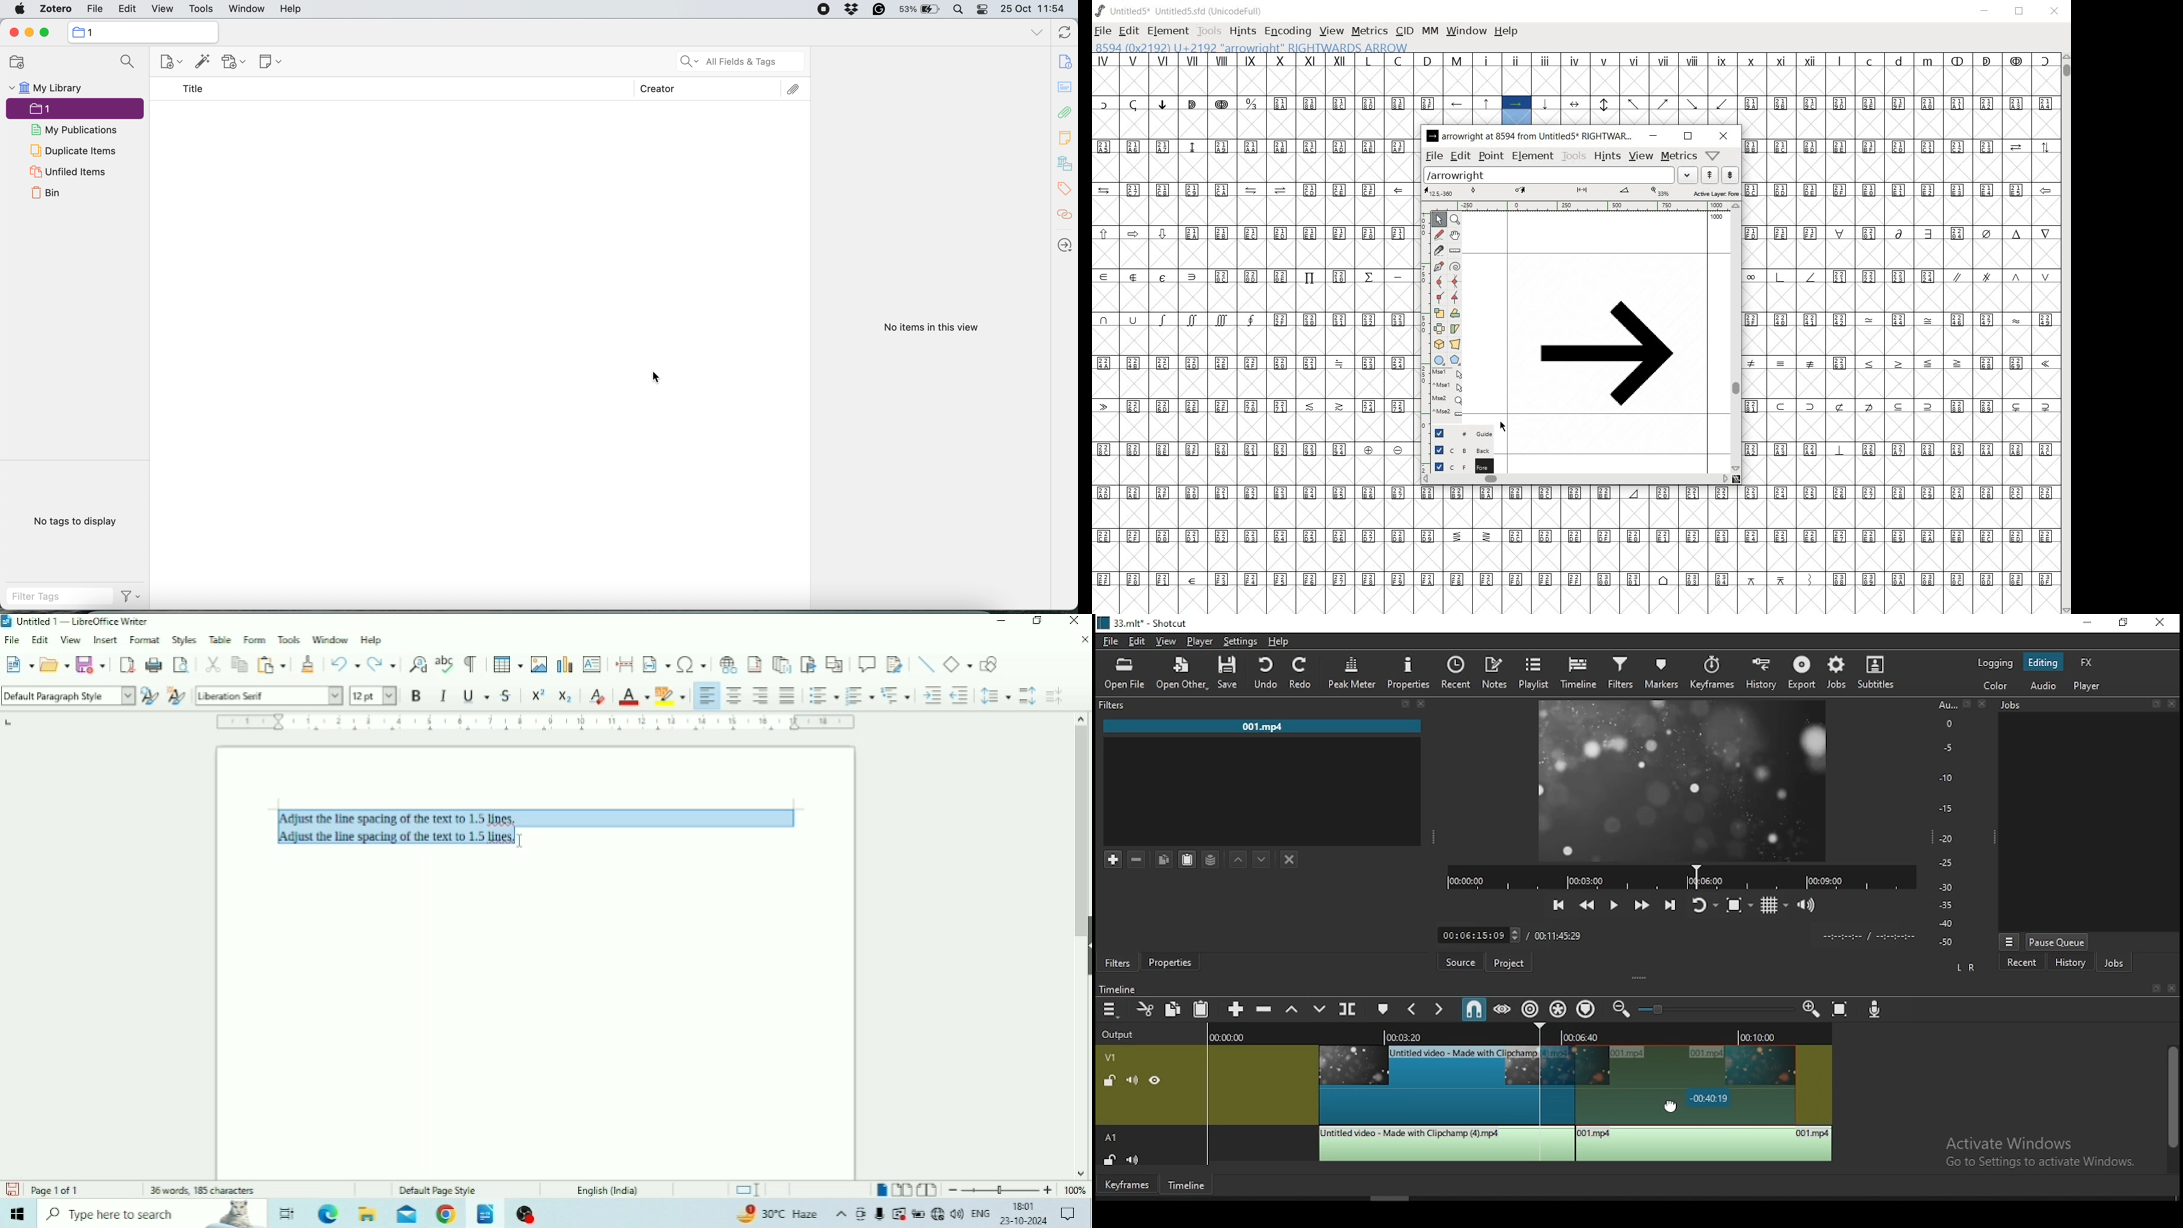 The image size is (2184, 1232). What do you see at coordinates (597, 696) in the screenshot?
I see `Clear Direct Formatting` at bounding box center [597, 696].